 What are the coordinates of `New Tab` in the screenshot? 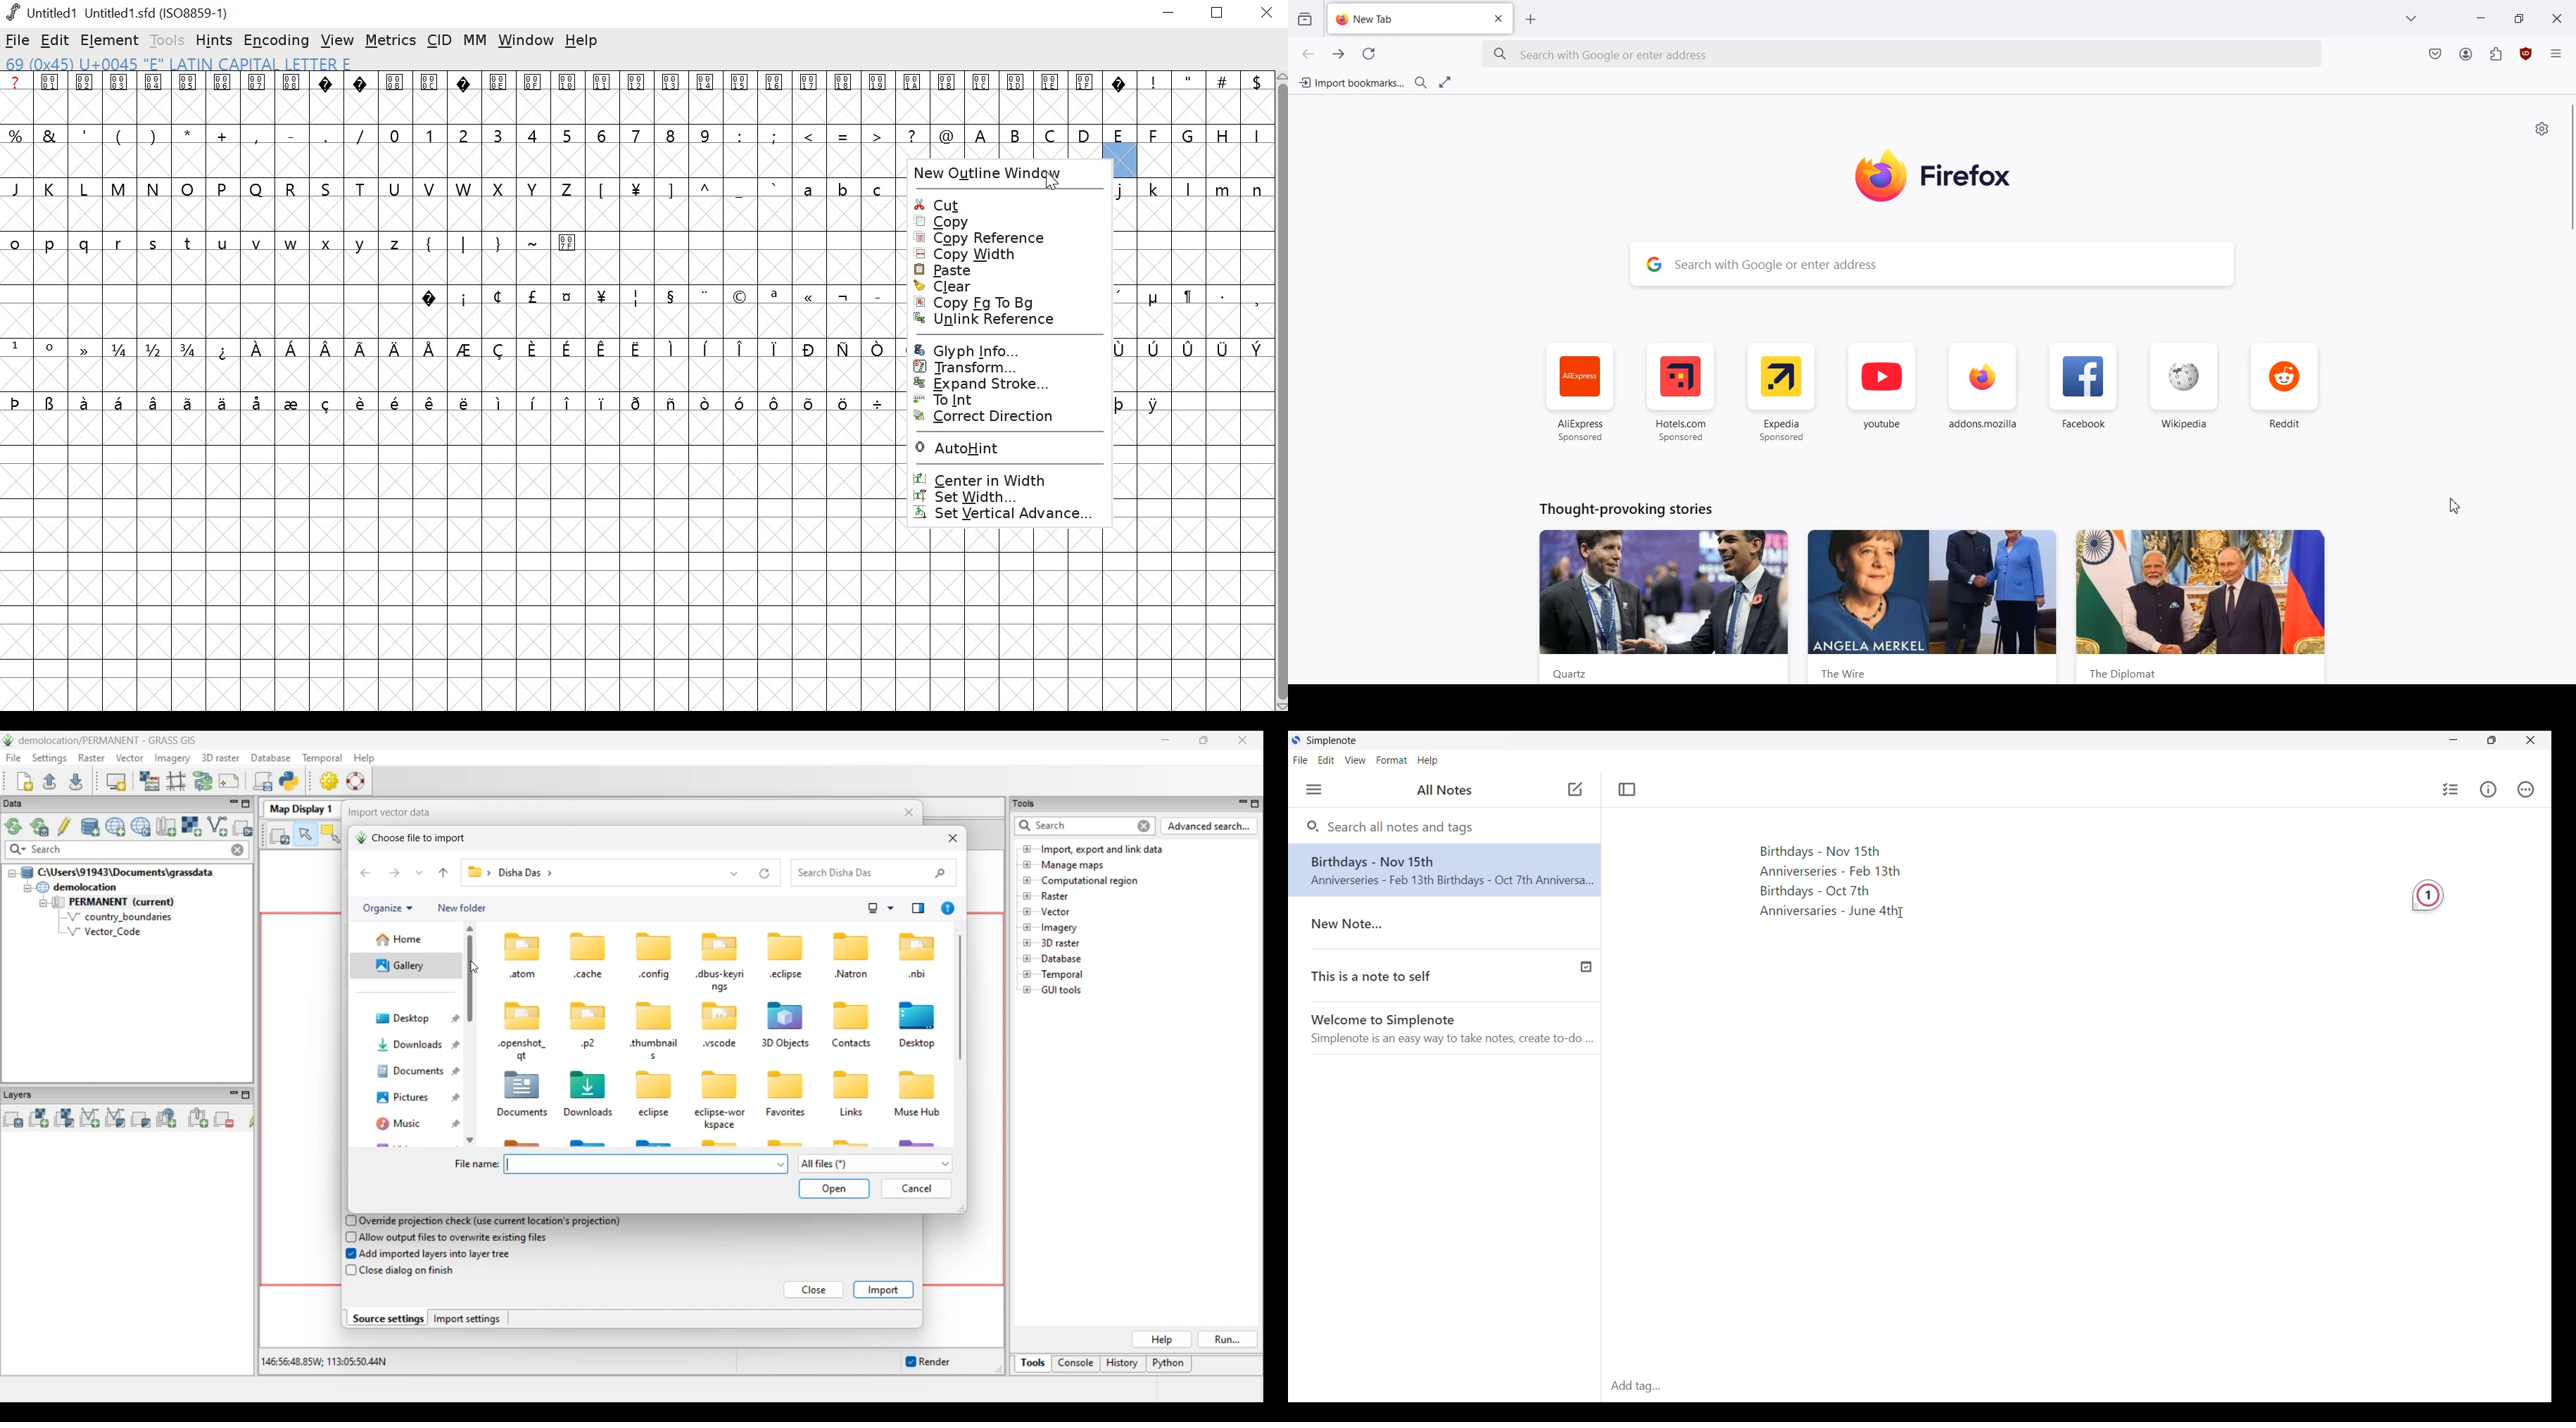 It's located at (1400, 20).